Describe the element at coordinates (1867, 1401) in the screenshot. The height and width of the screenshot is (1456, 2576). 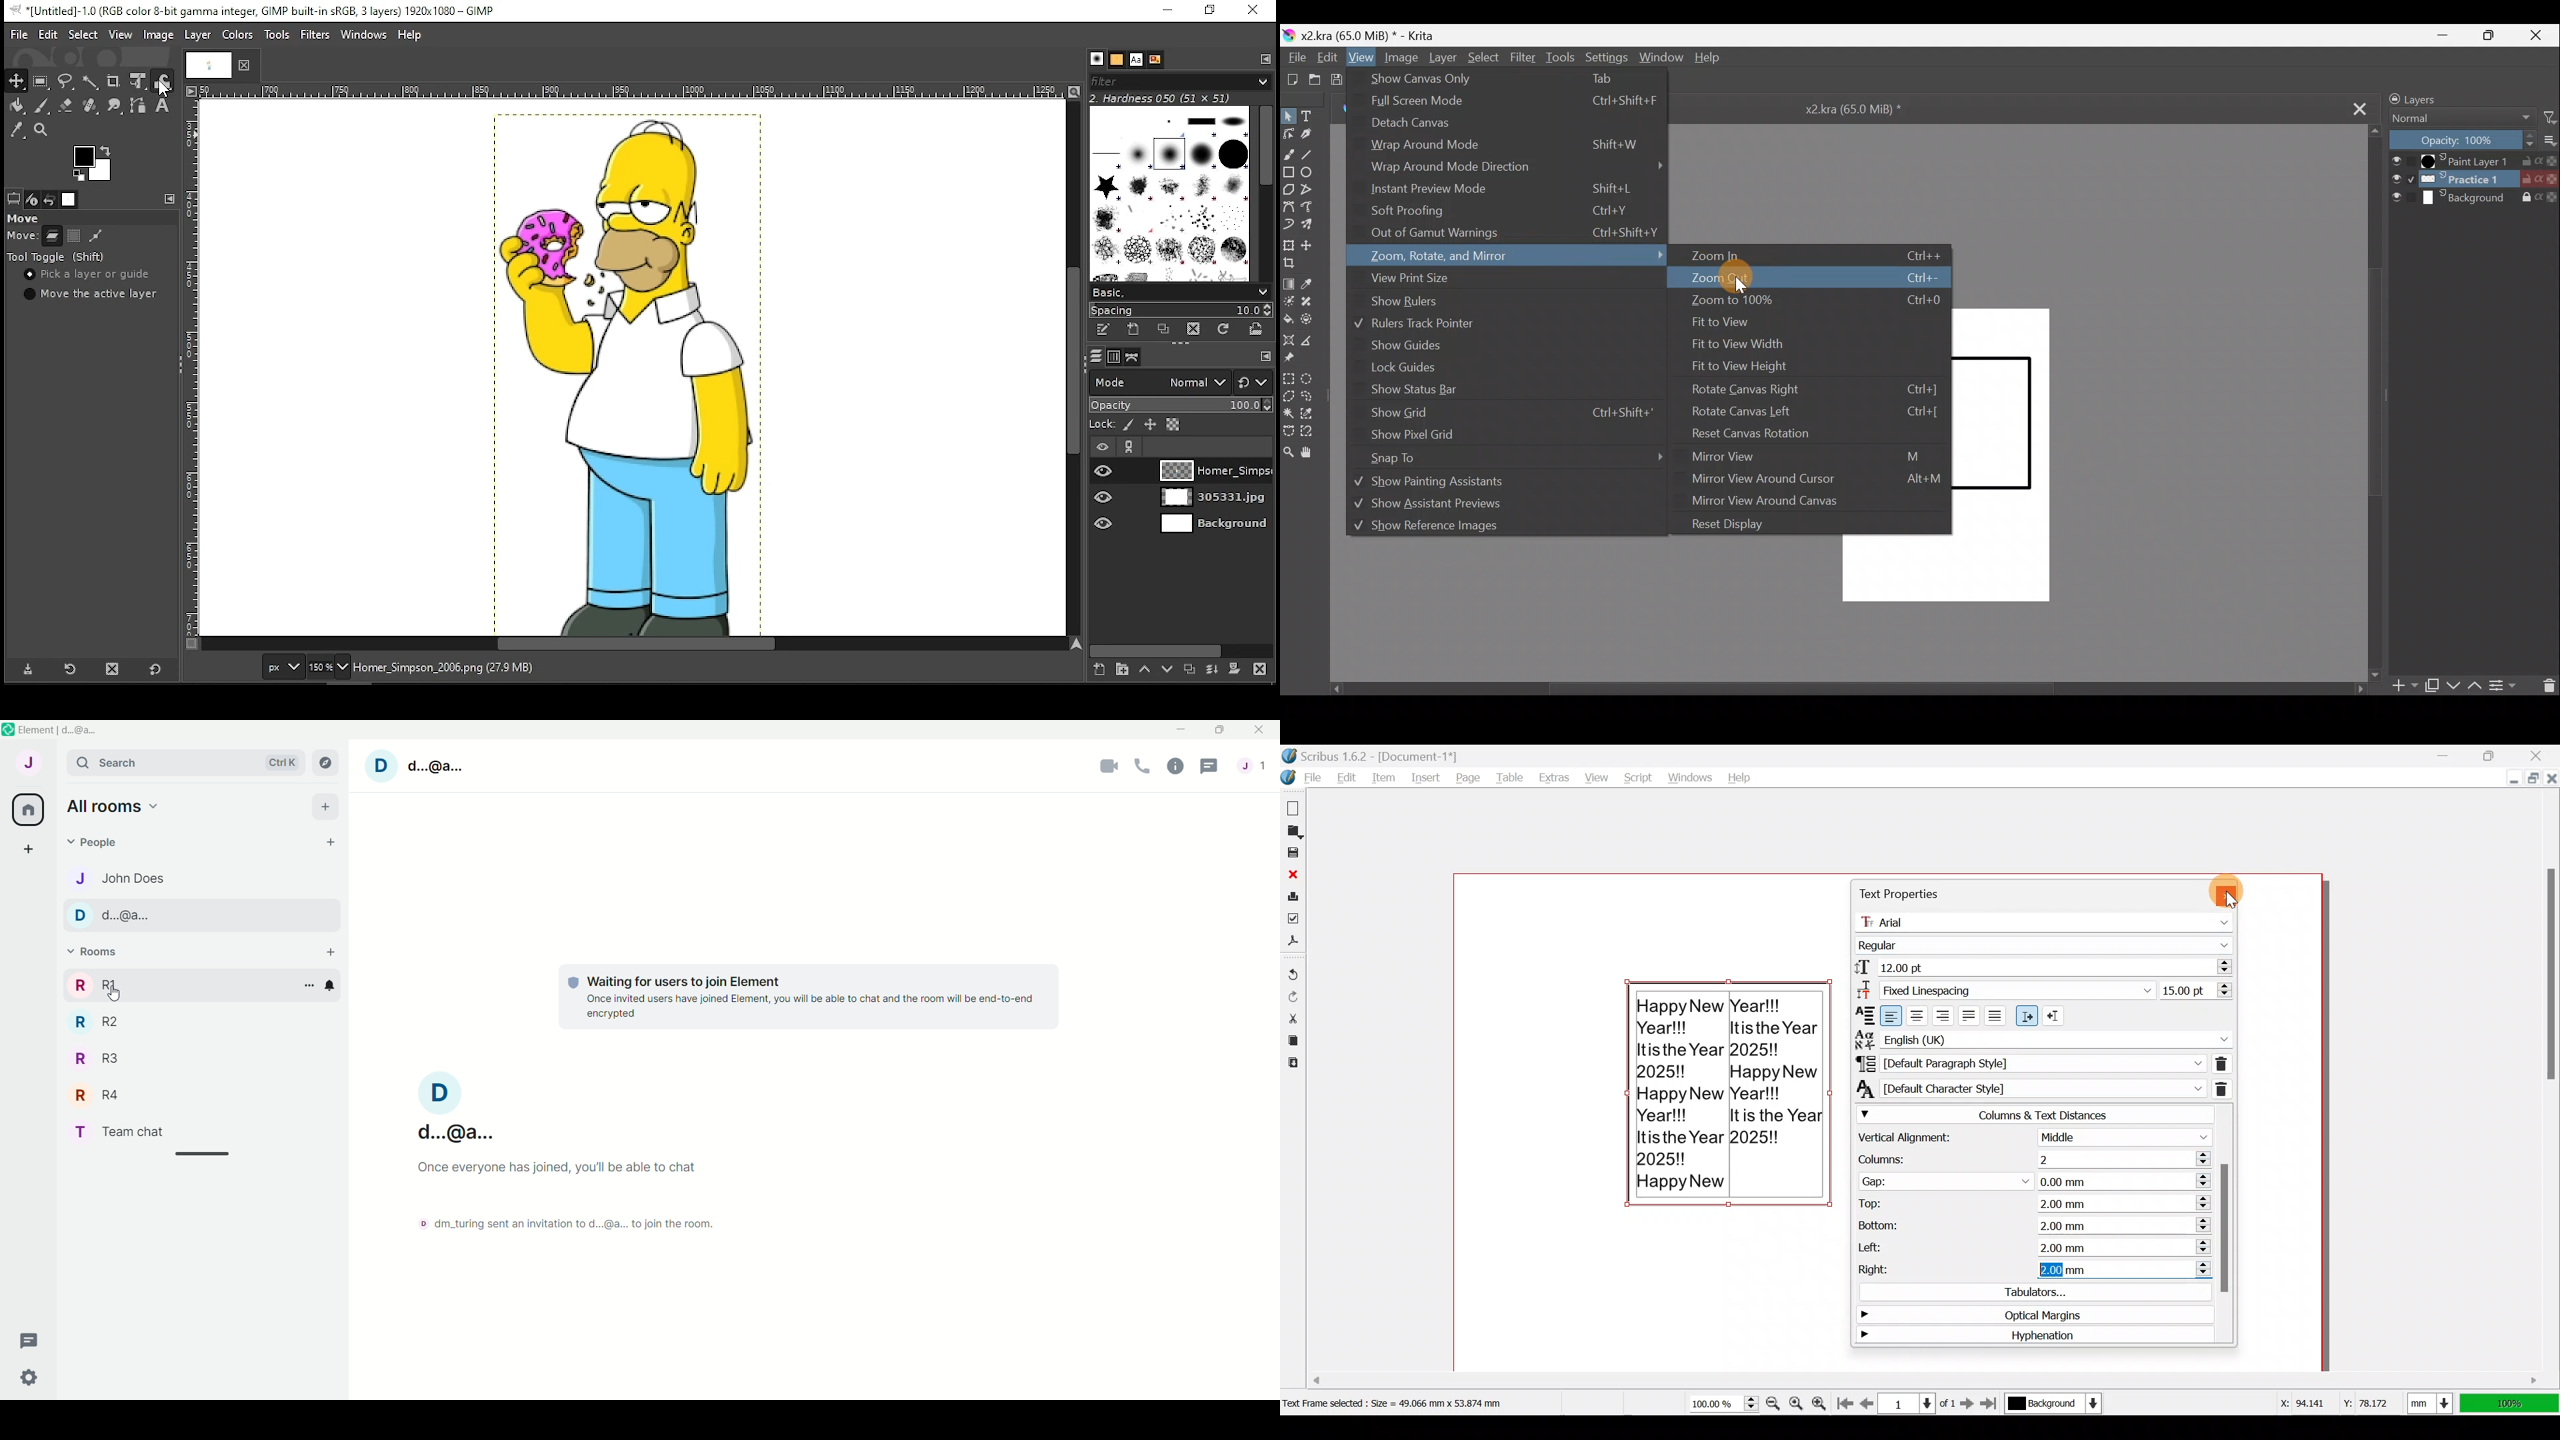
I see `Go to previous page` at that location.